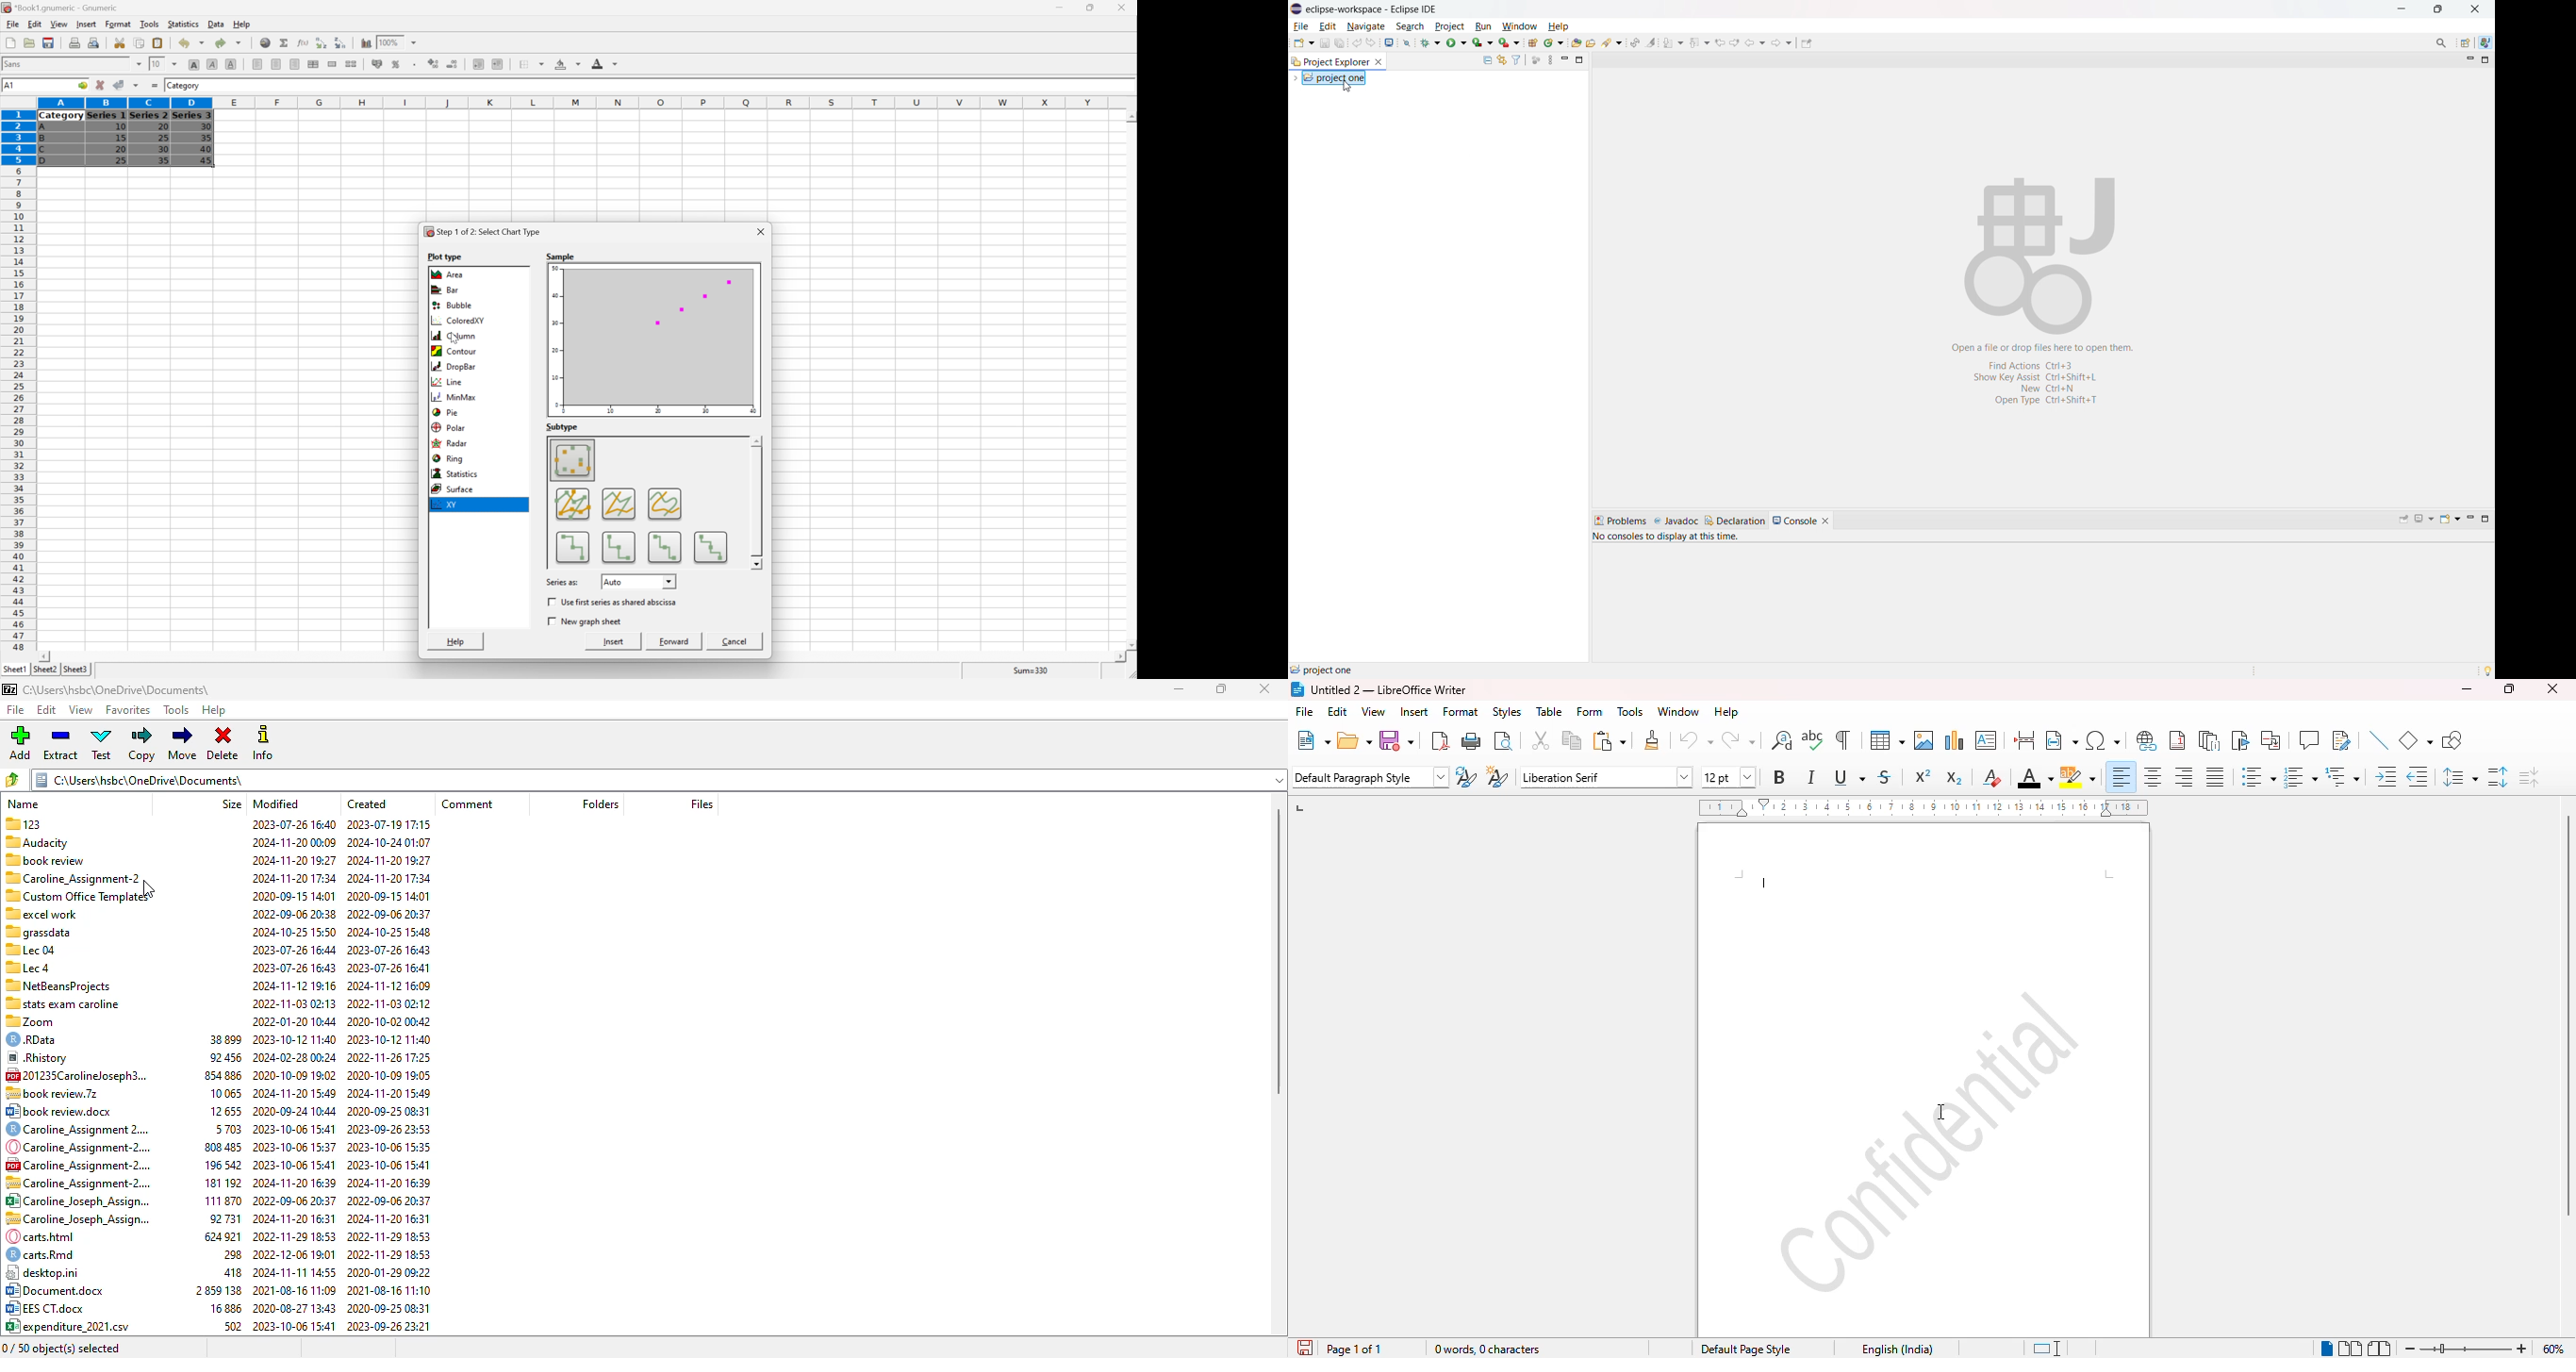 The height and width of the screenshot is (1372, 2576). I want to click on Background, so click(566, 63).